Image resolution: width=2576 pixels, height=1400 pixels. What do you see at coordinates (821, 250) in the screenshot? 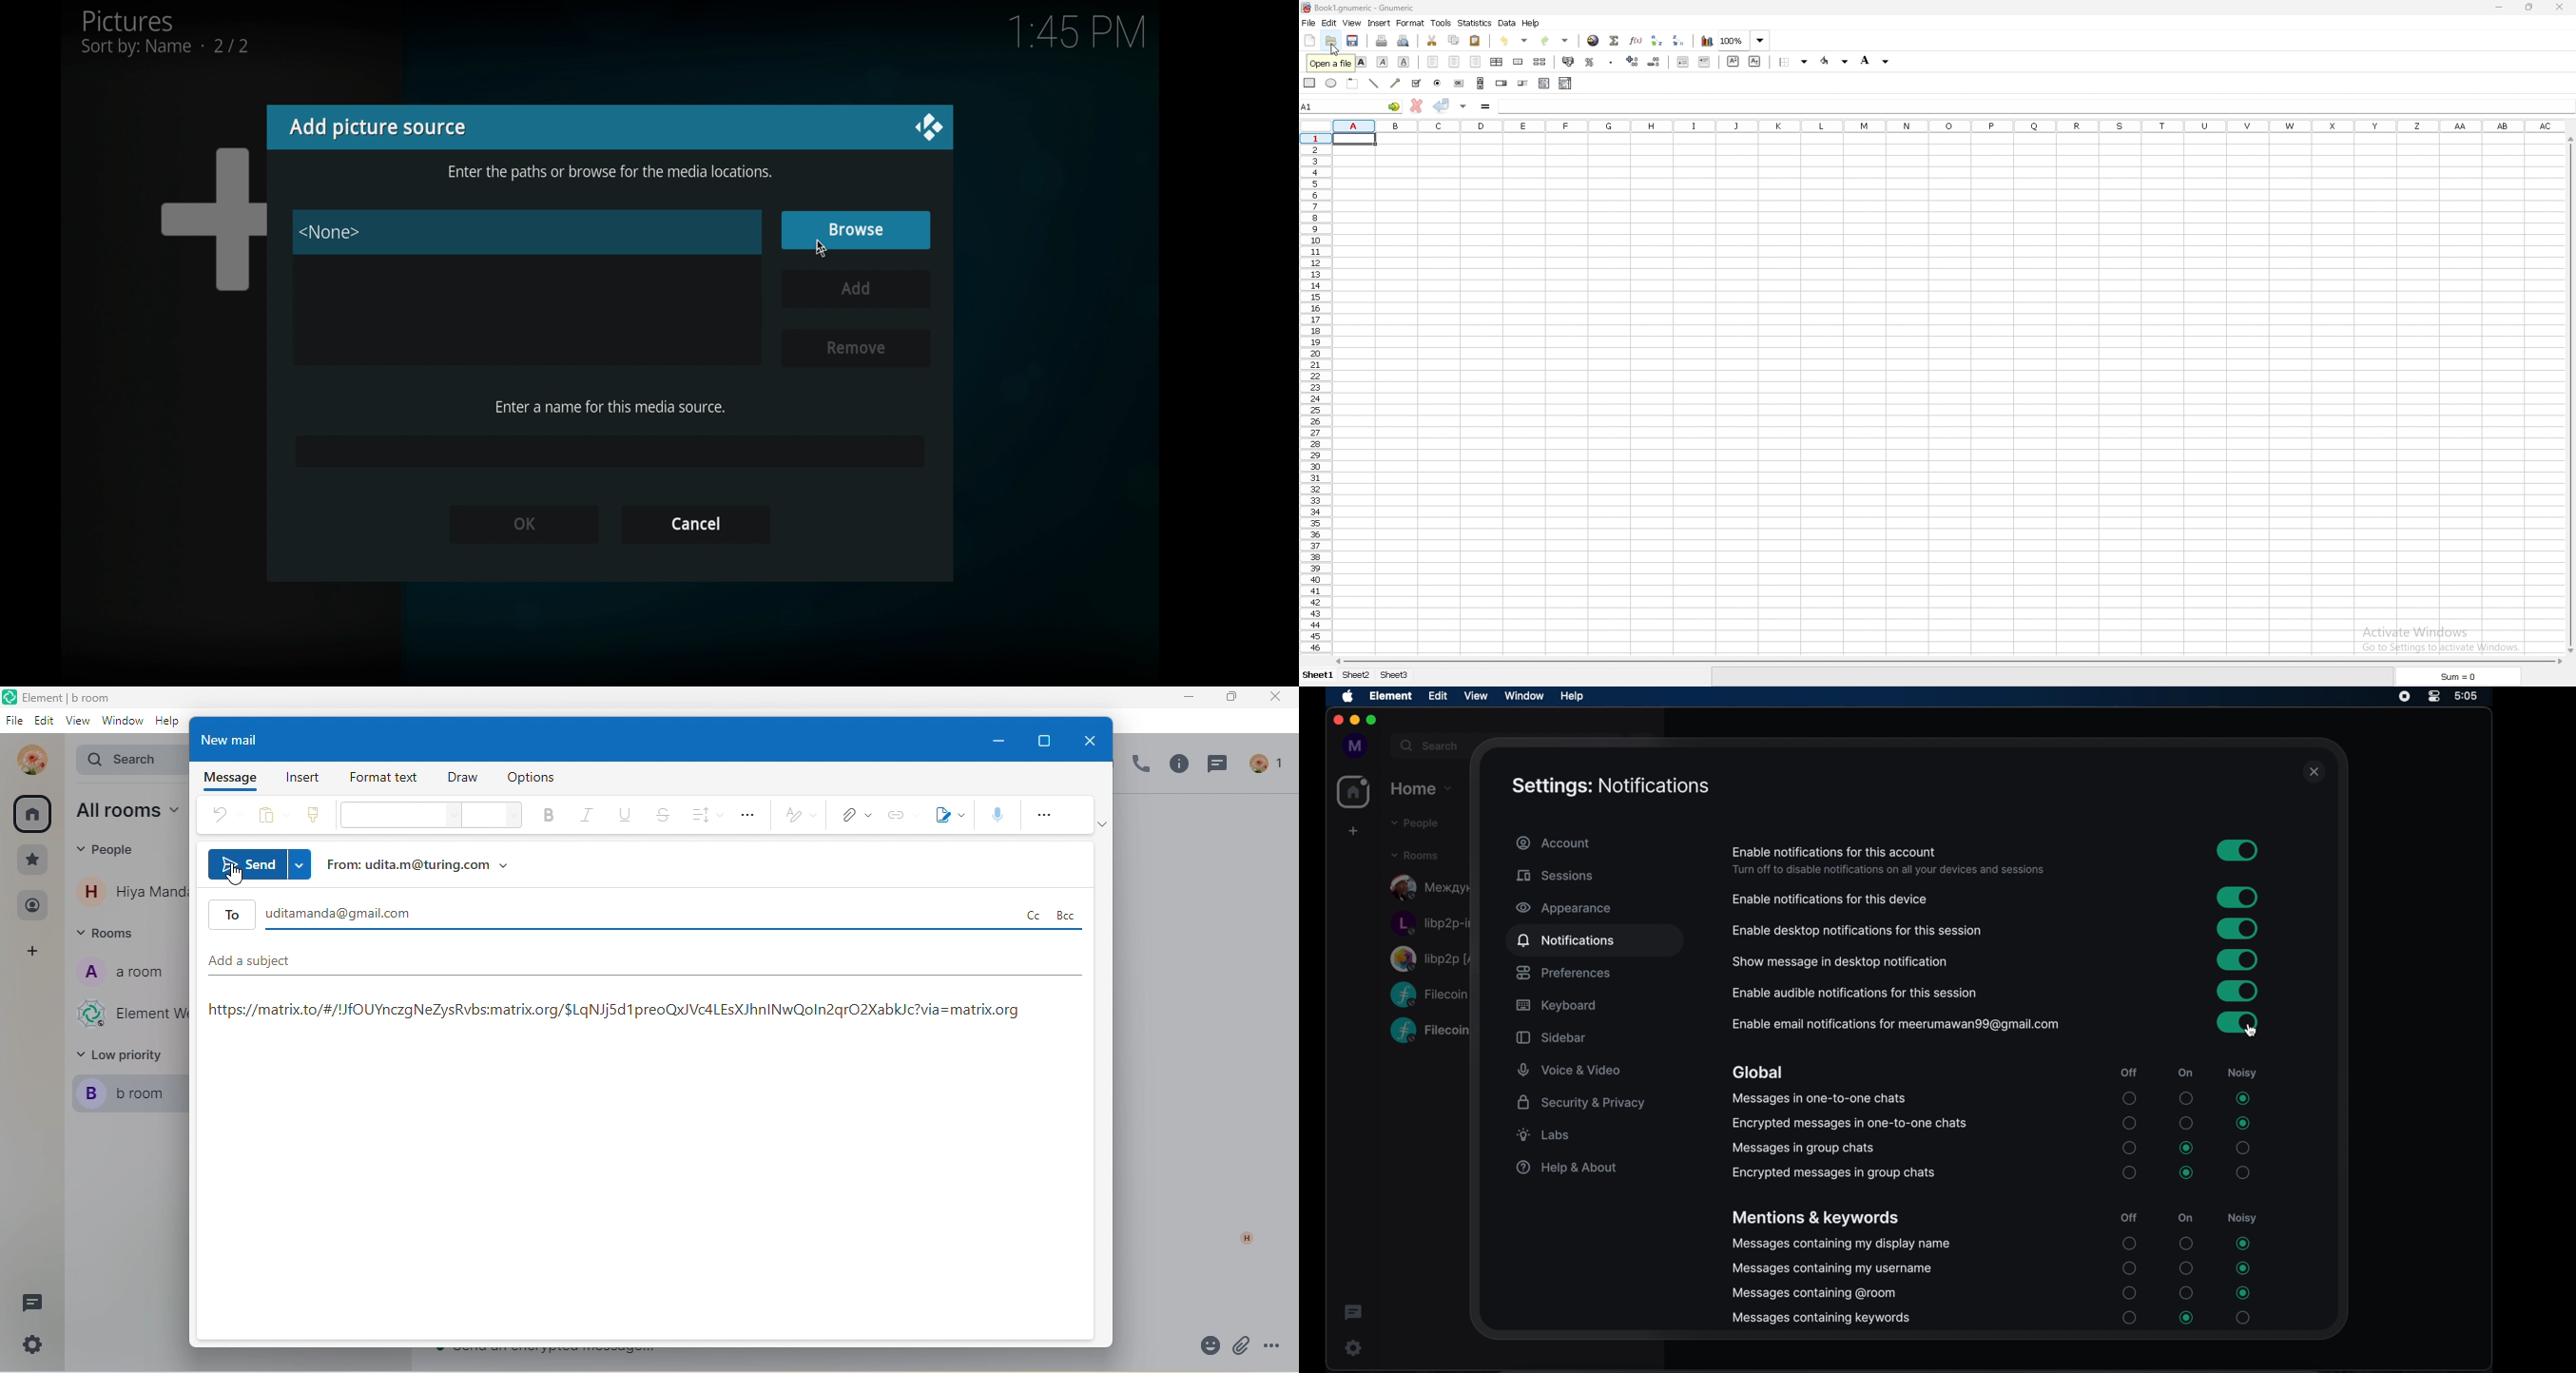
I see `cursor` at bounding box center [821, 250].